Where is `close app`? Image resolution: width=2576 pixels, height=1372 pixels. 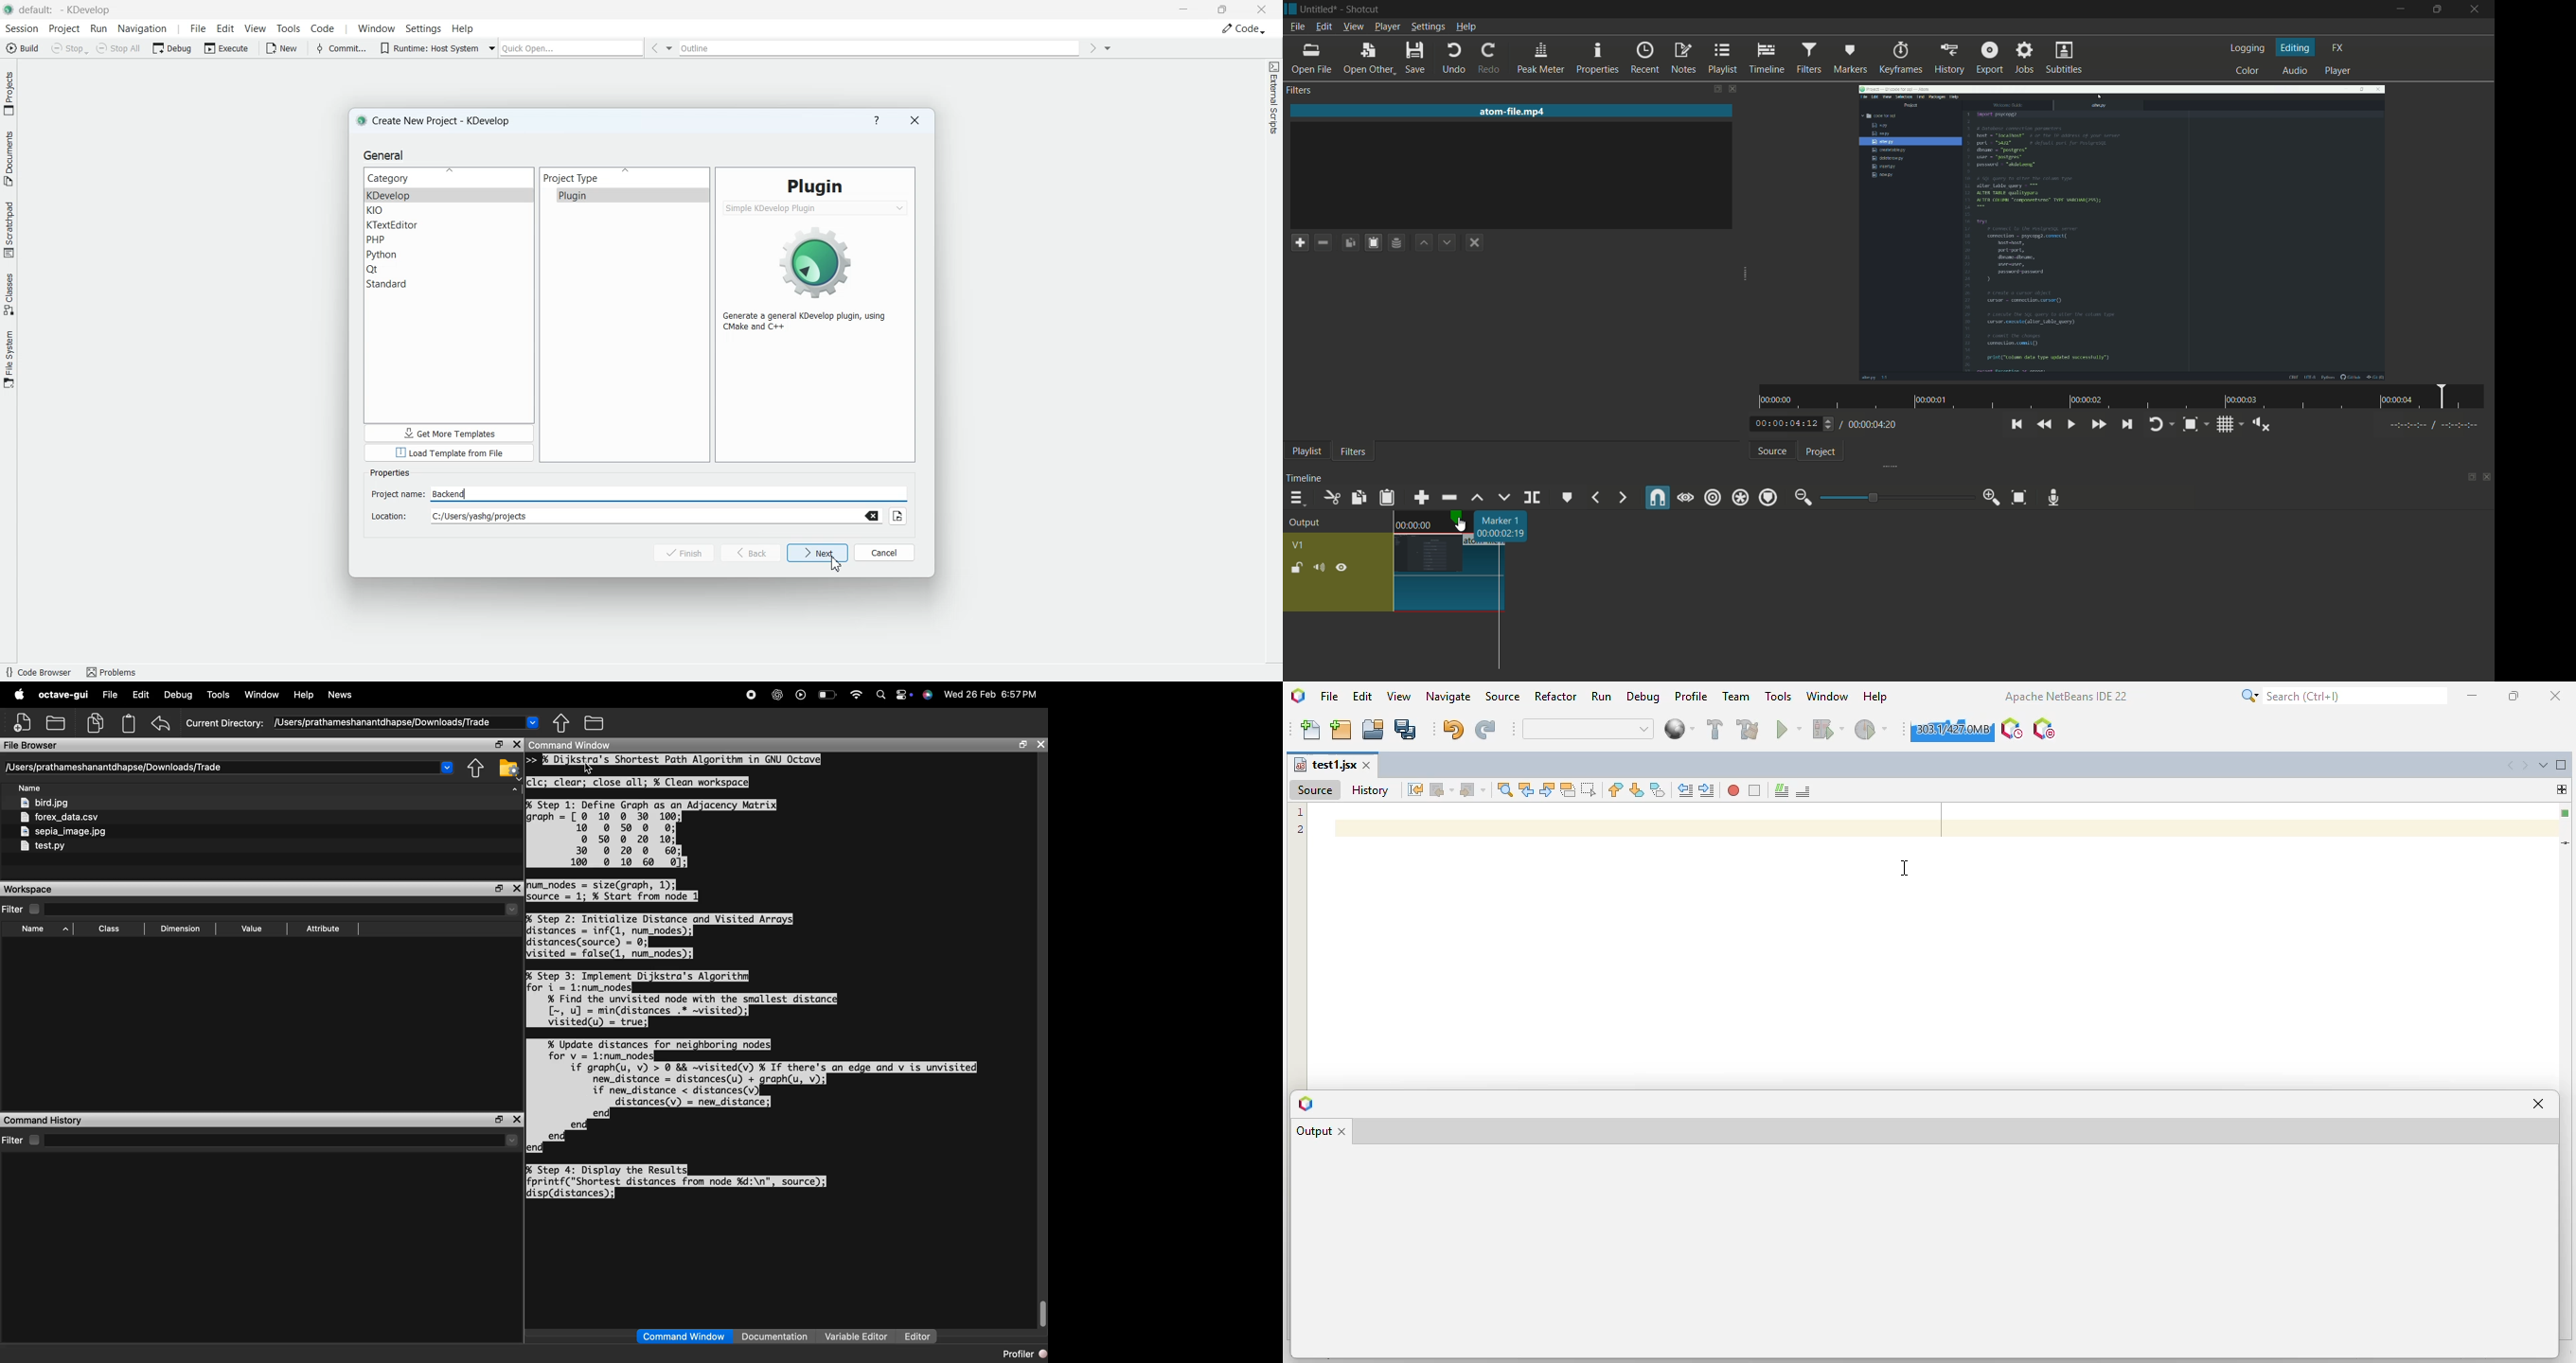 close app is located at coordinates (2478, 9).